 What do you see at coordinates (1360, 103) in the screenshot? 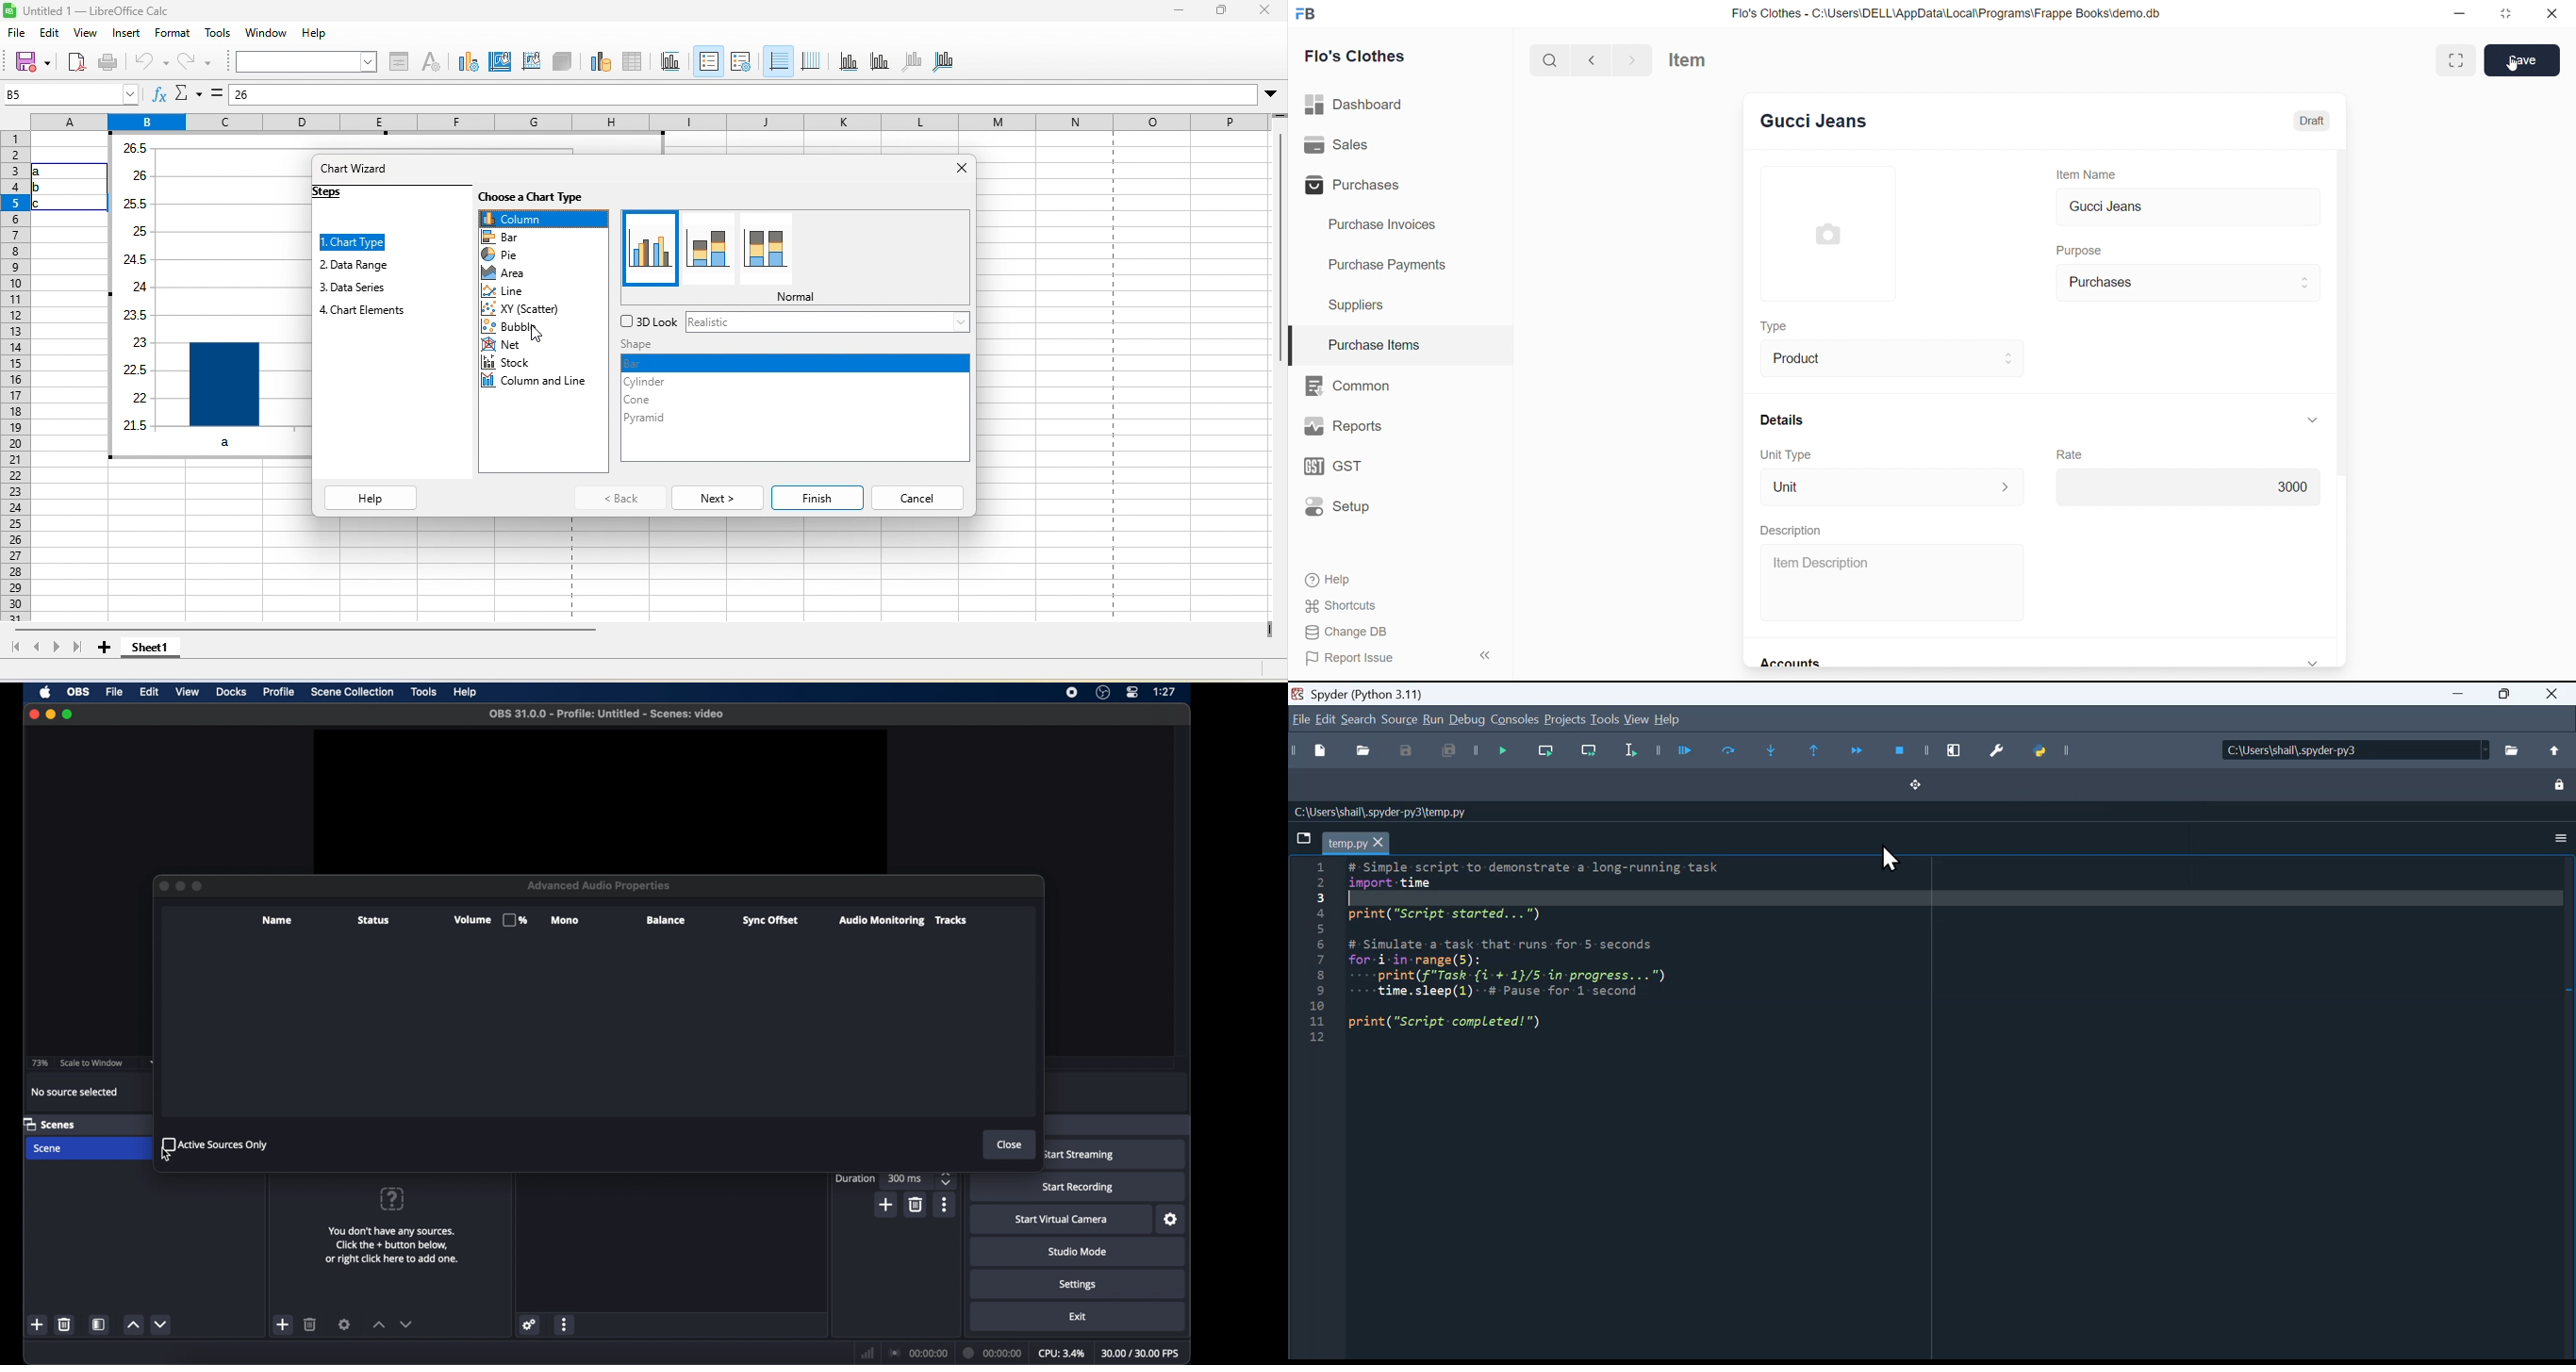
I see `Dashboard` at bounding box center [1360, 103].